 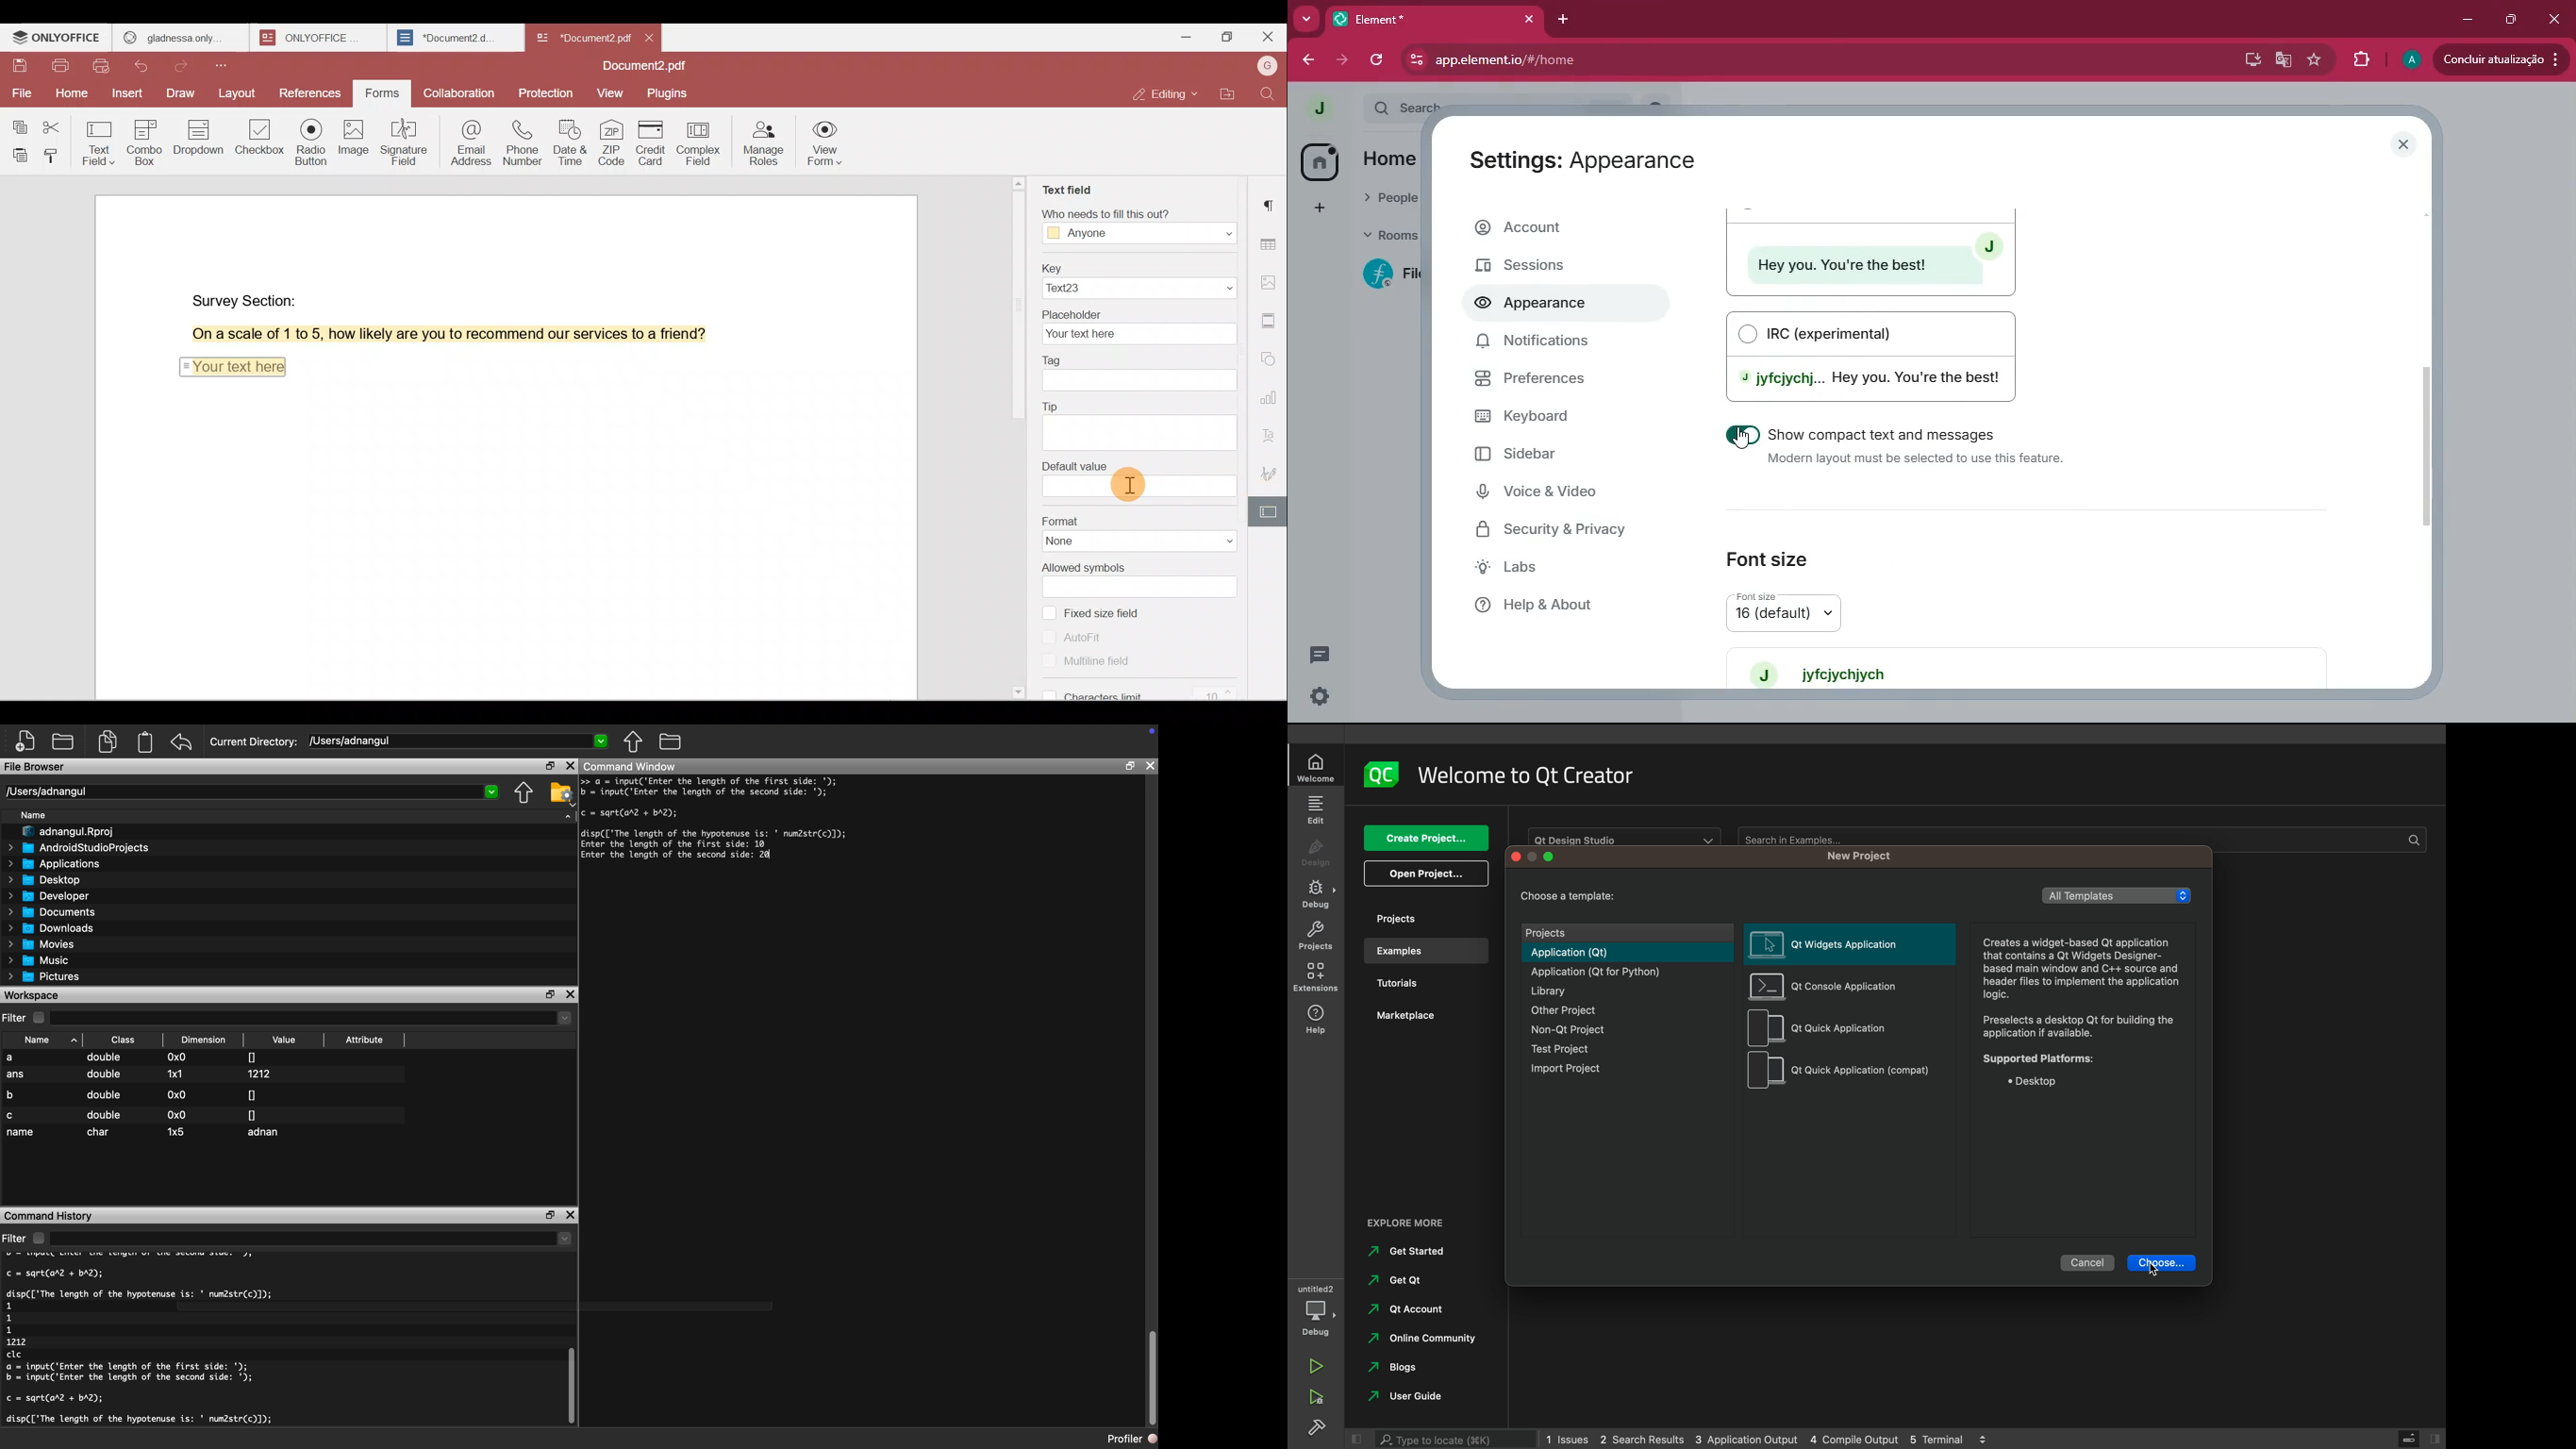 I want to click on sidebar, so click(x=1549, y=455).